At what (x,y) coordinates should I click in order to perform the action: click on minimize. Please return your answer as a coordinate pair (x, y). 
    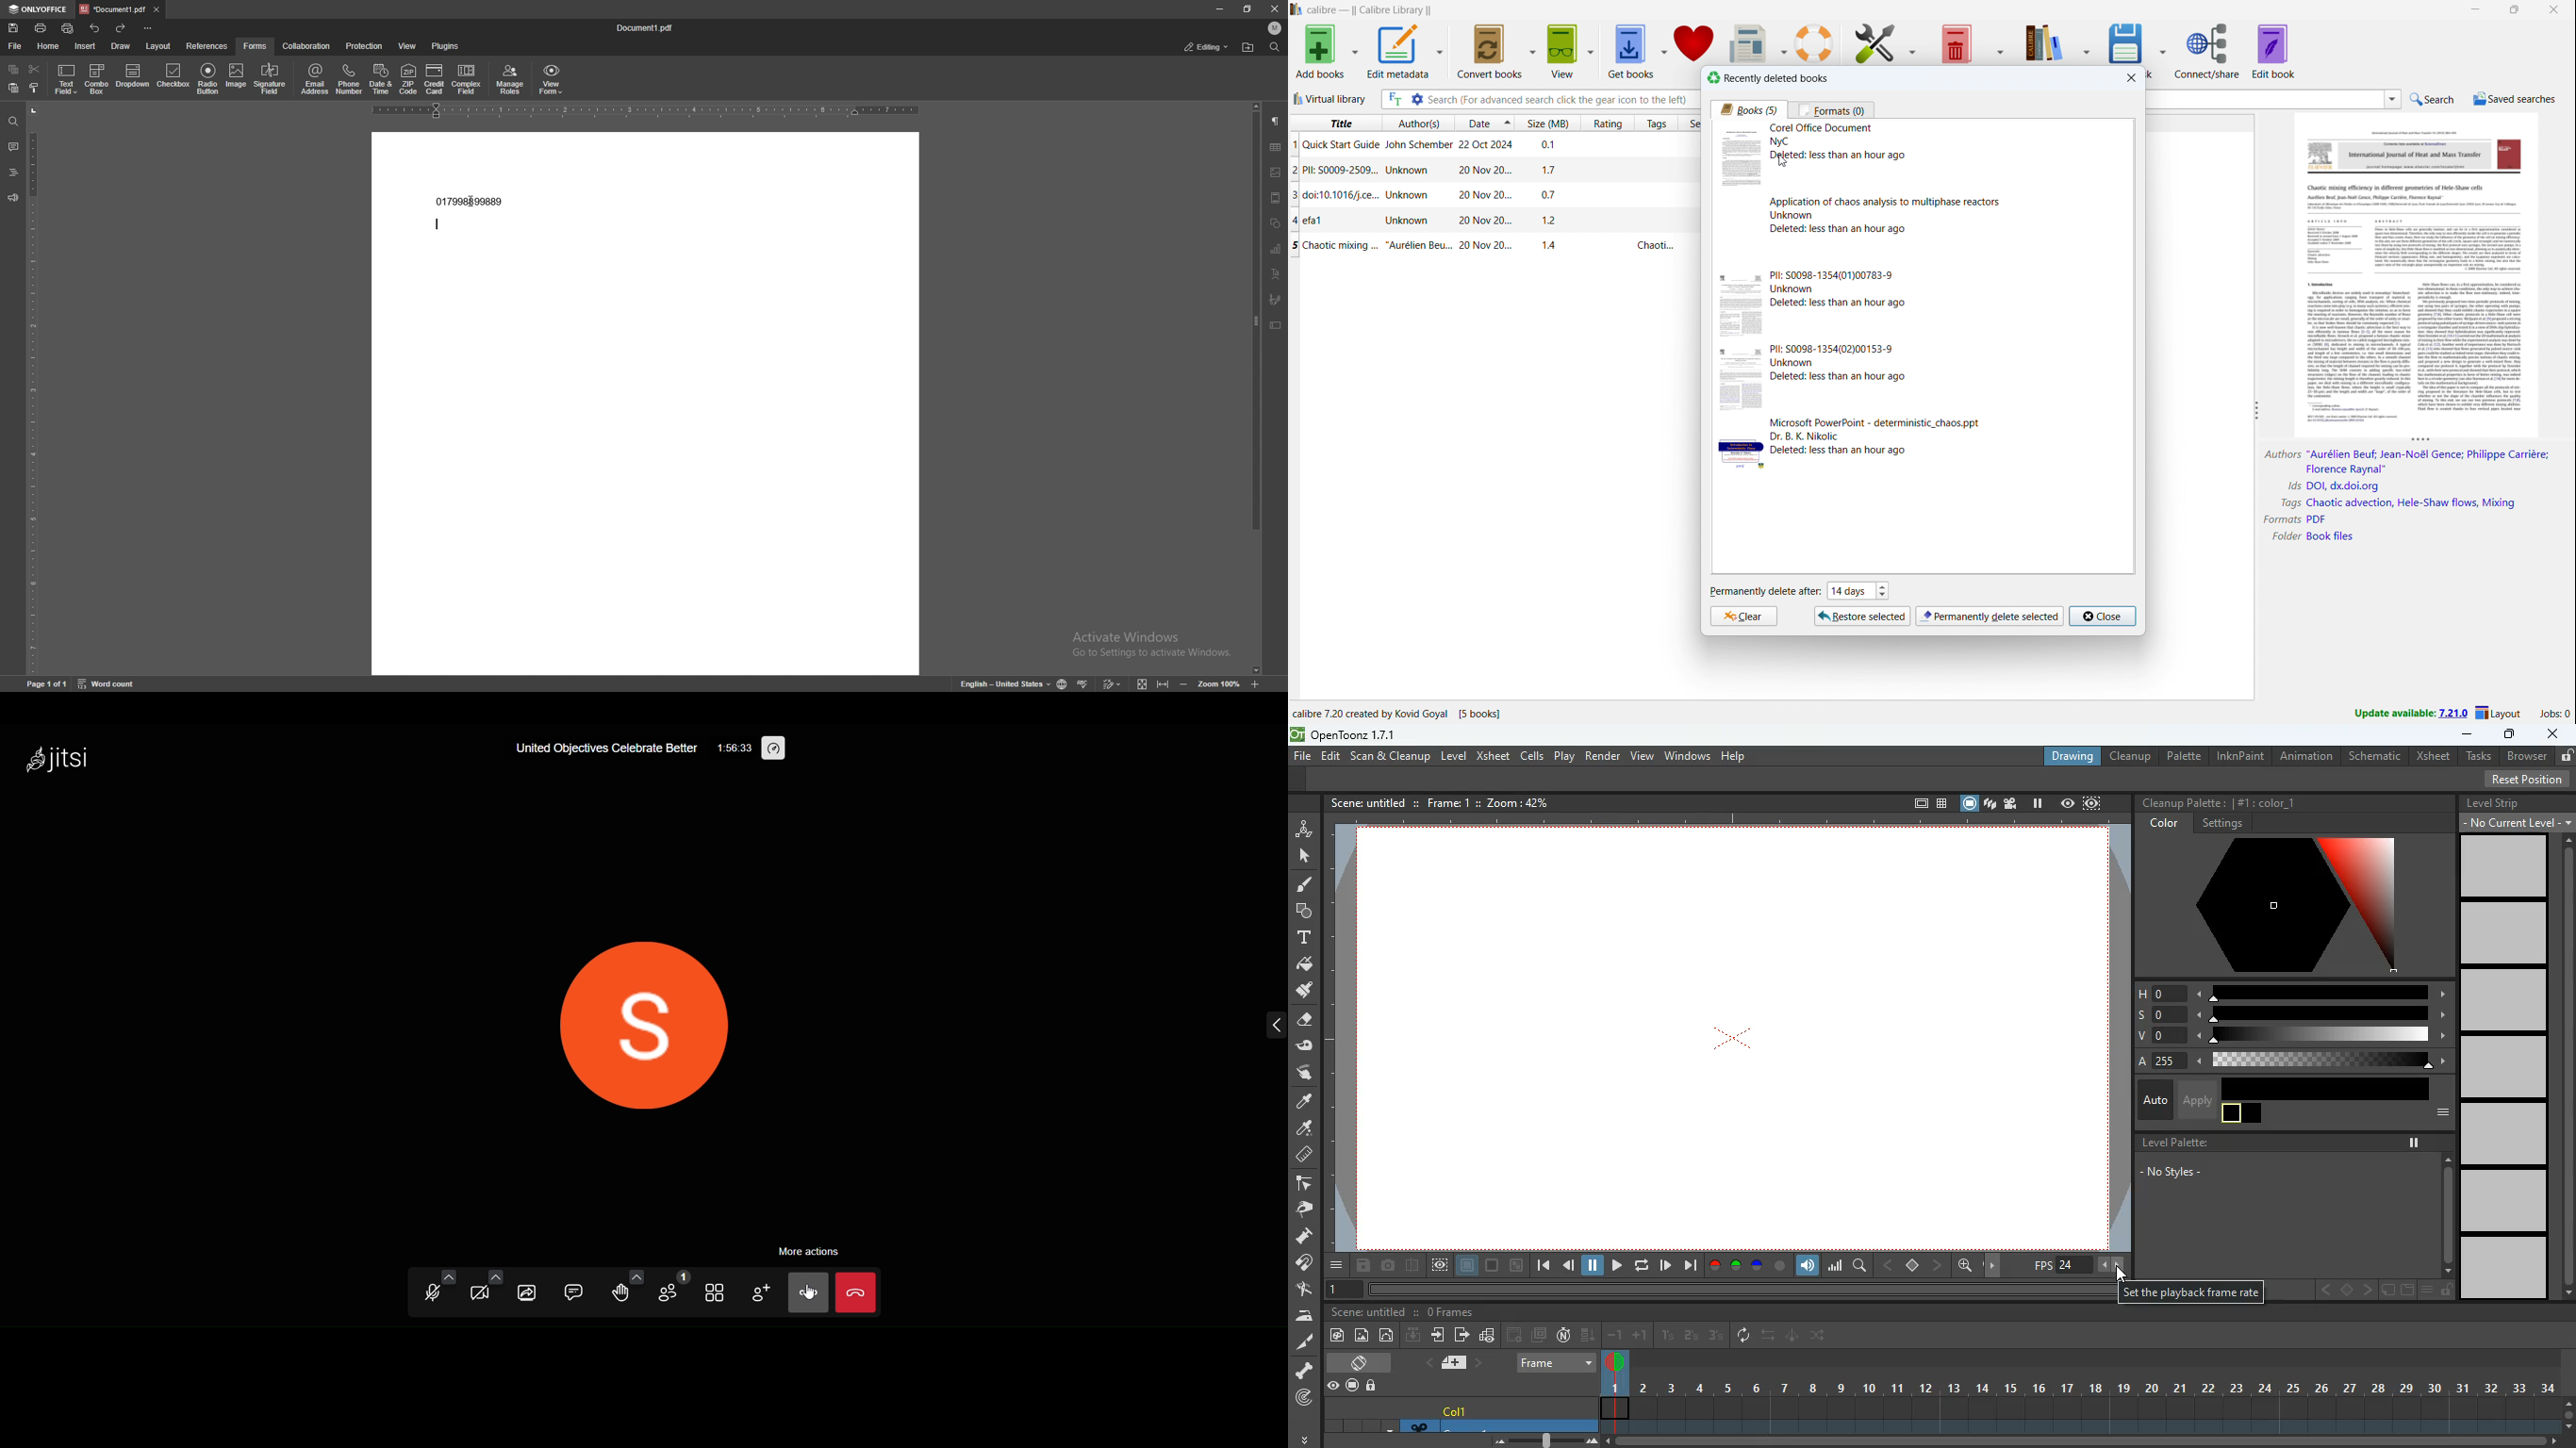
    Looking at the image, I should click on (2475, 9).